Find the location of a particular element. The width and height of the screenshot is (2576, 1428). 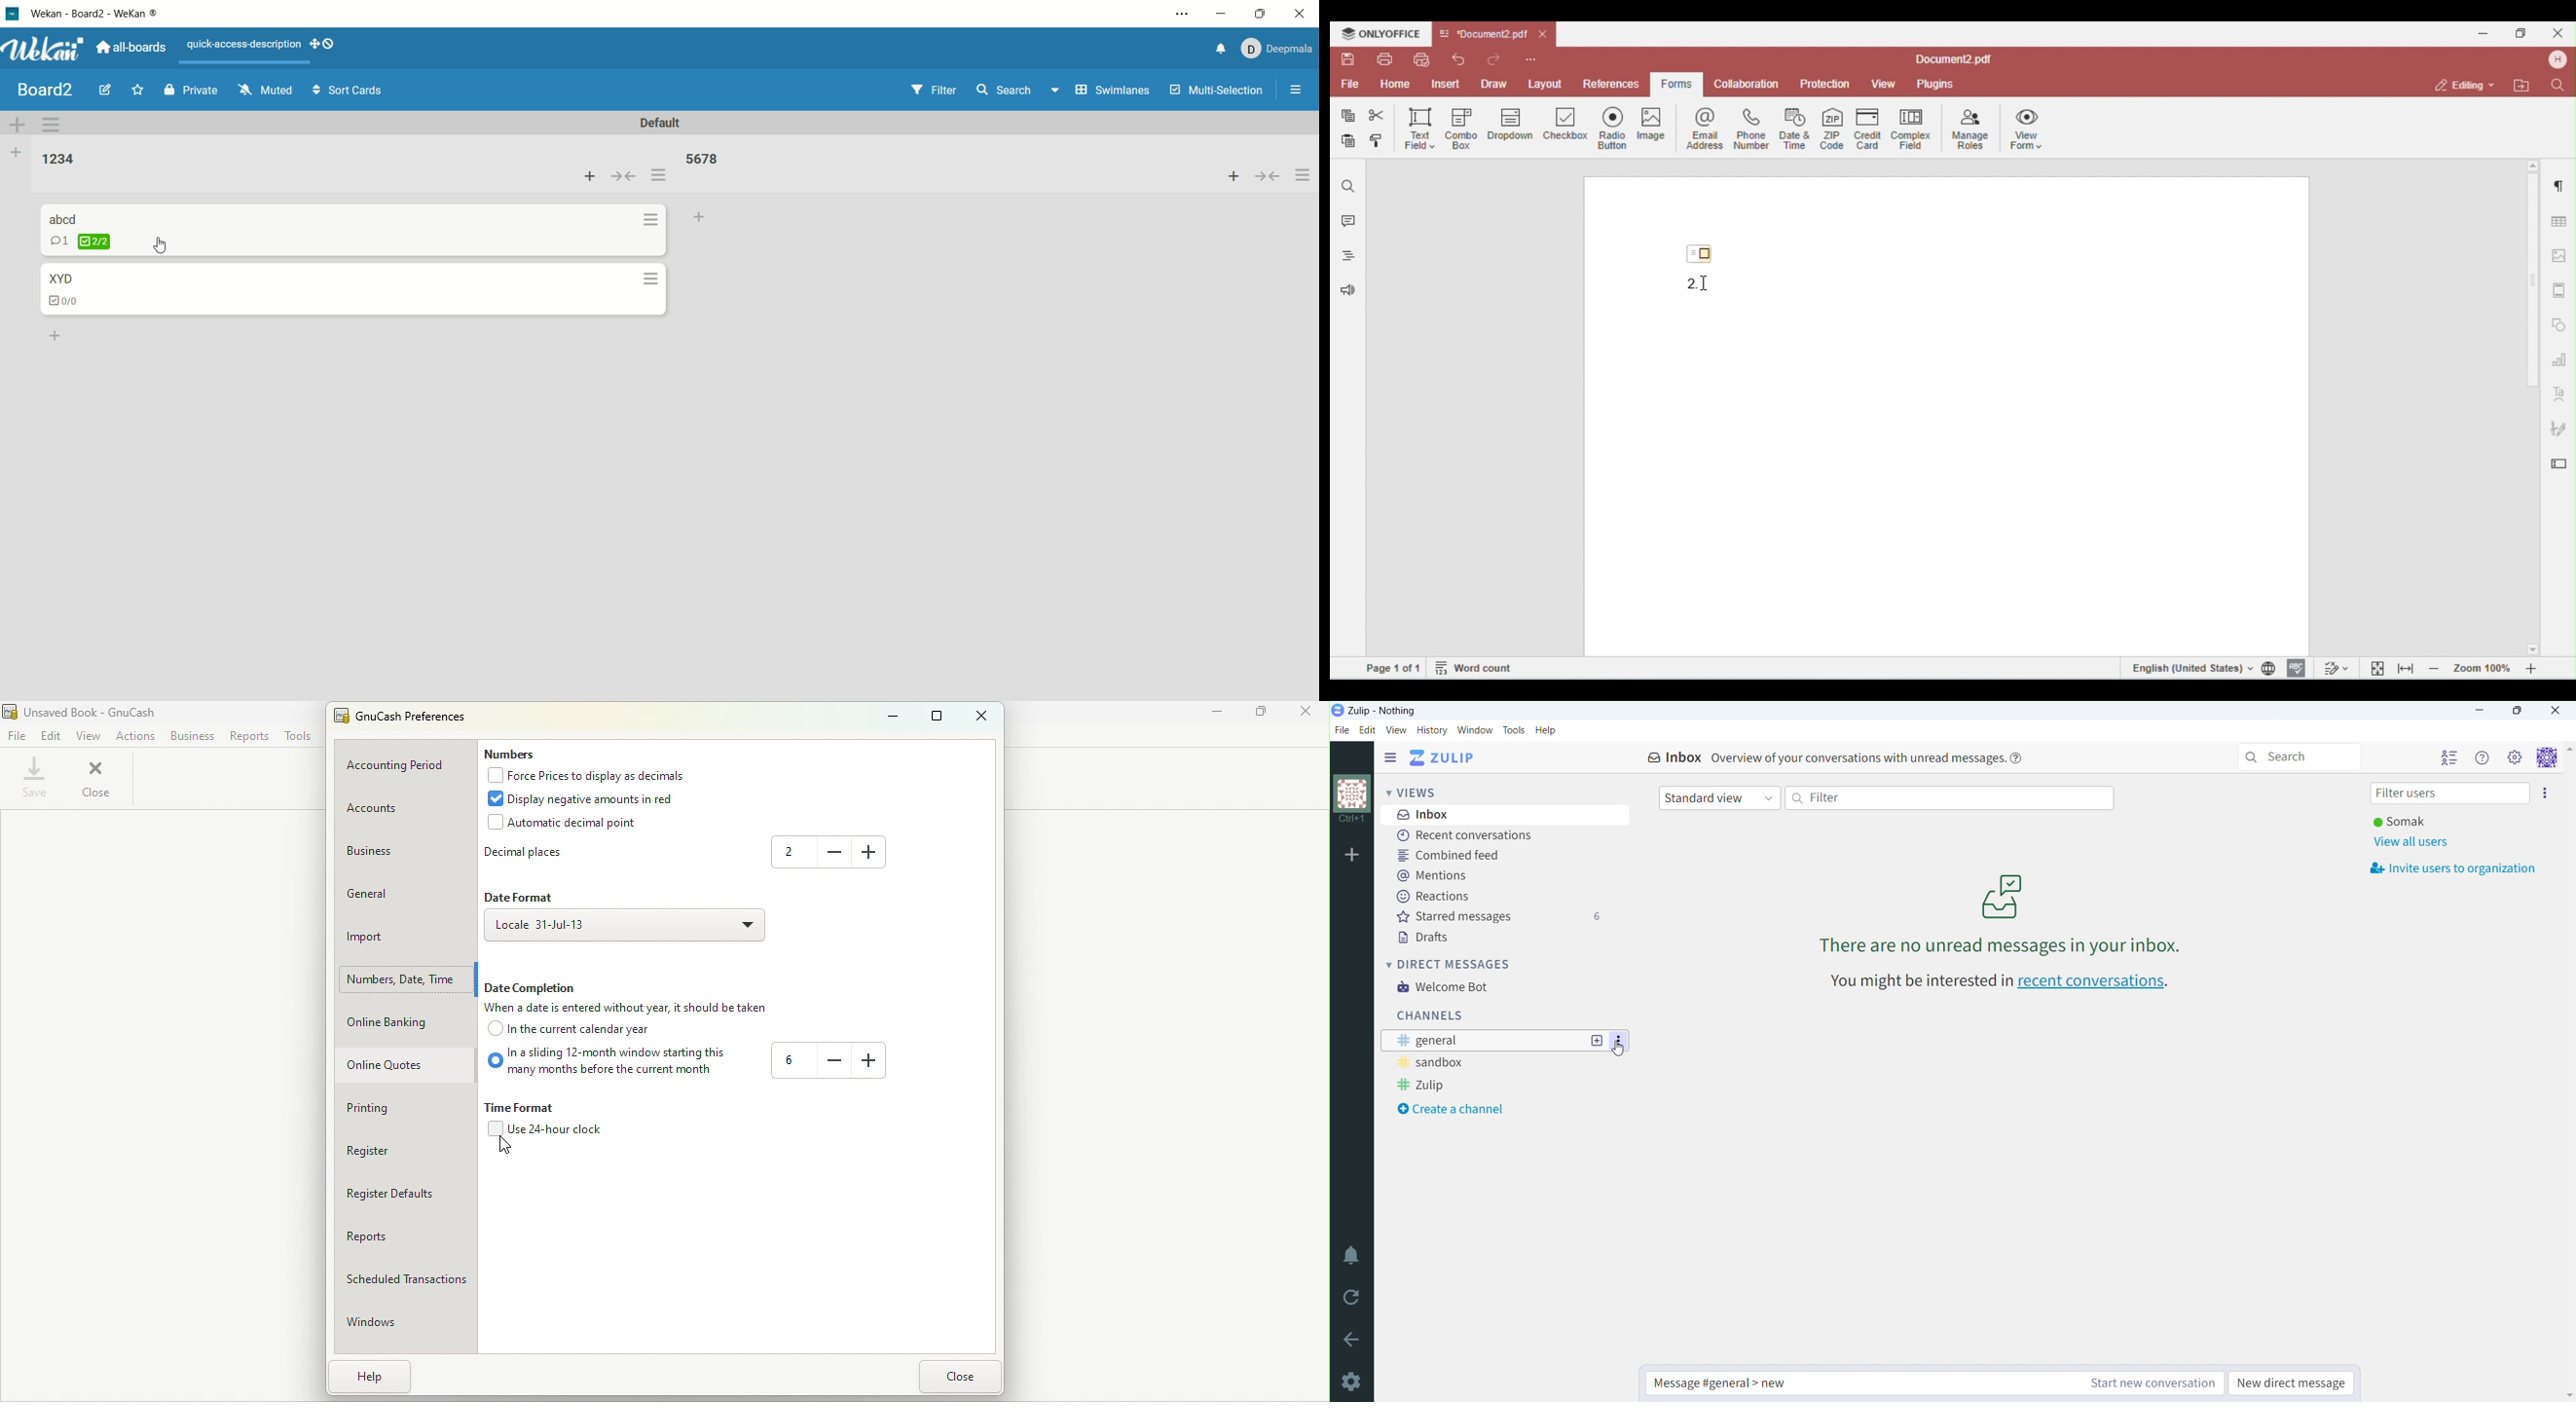

View is located at coordinates (91, 735).